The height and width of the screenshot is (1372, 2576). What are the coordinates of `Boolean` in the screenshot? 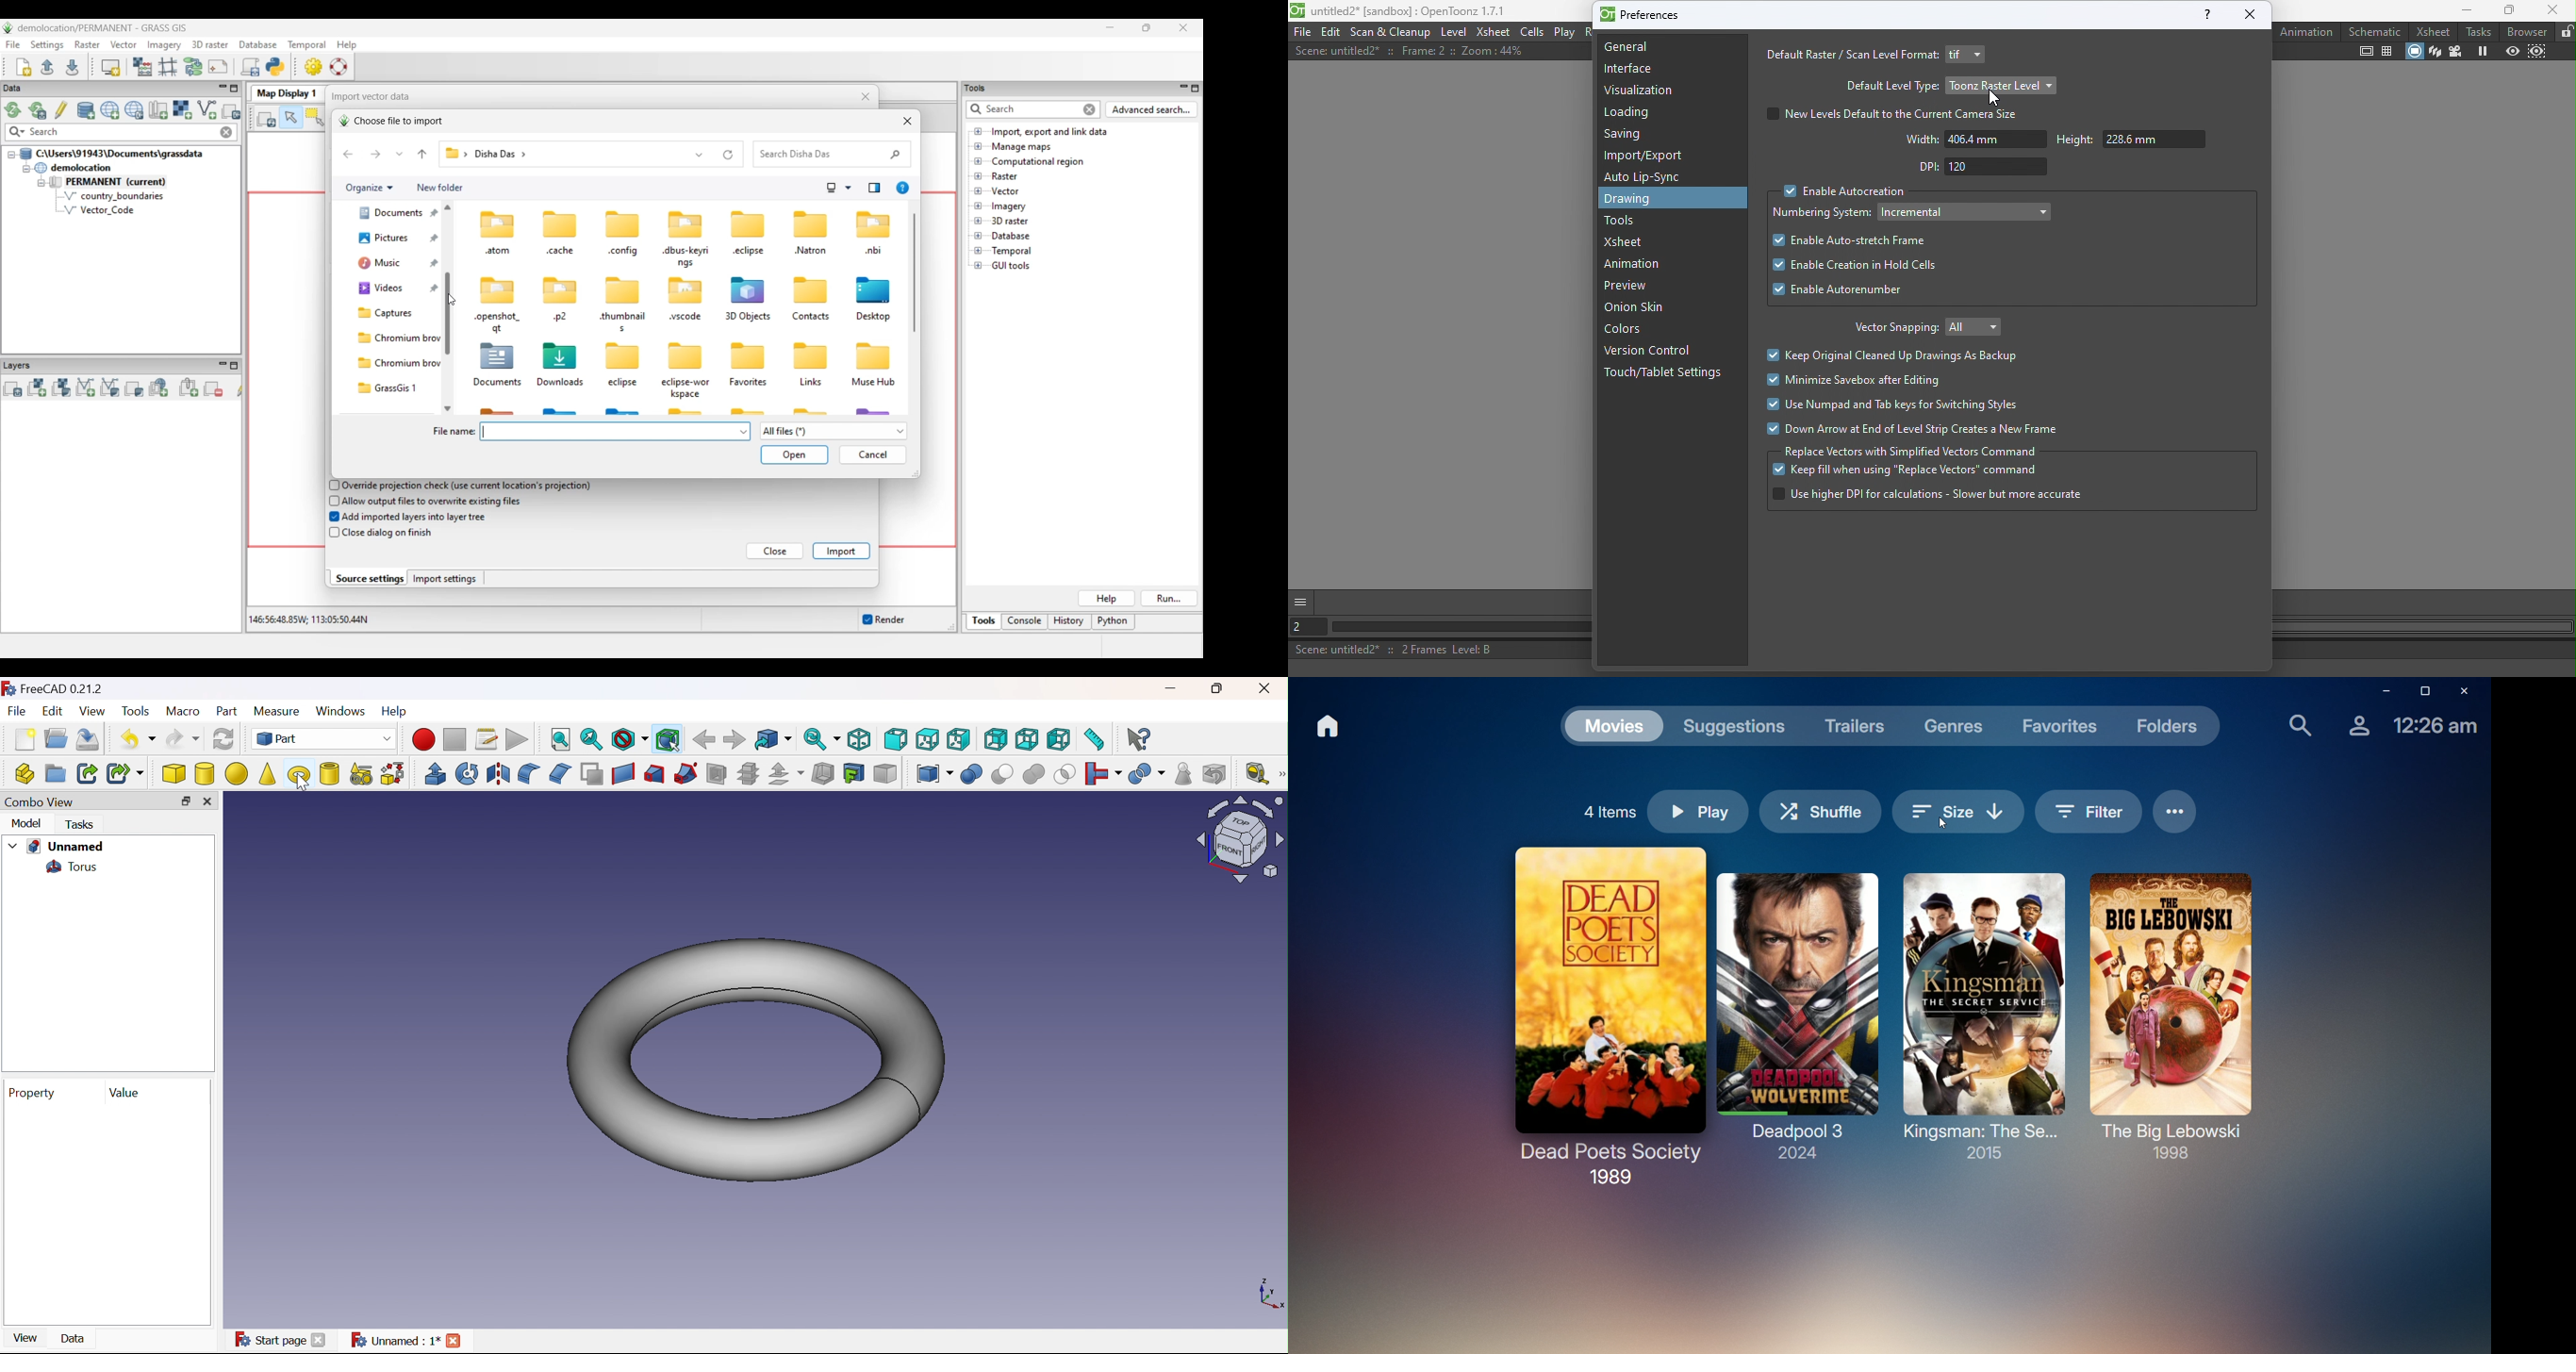 It's located at (971, 774).